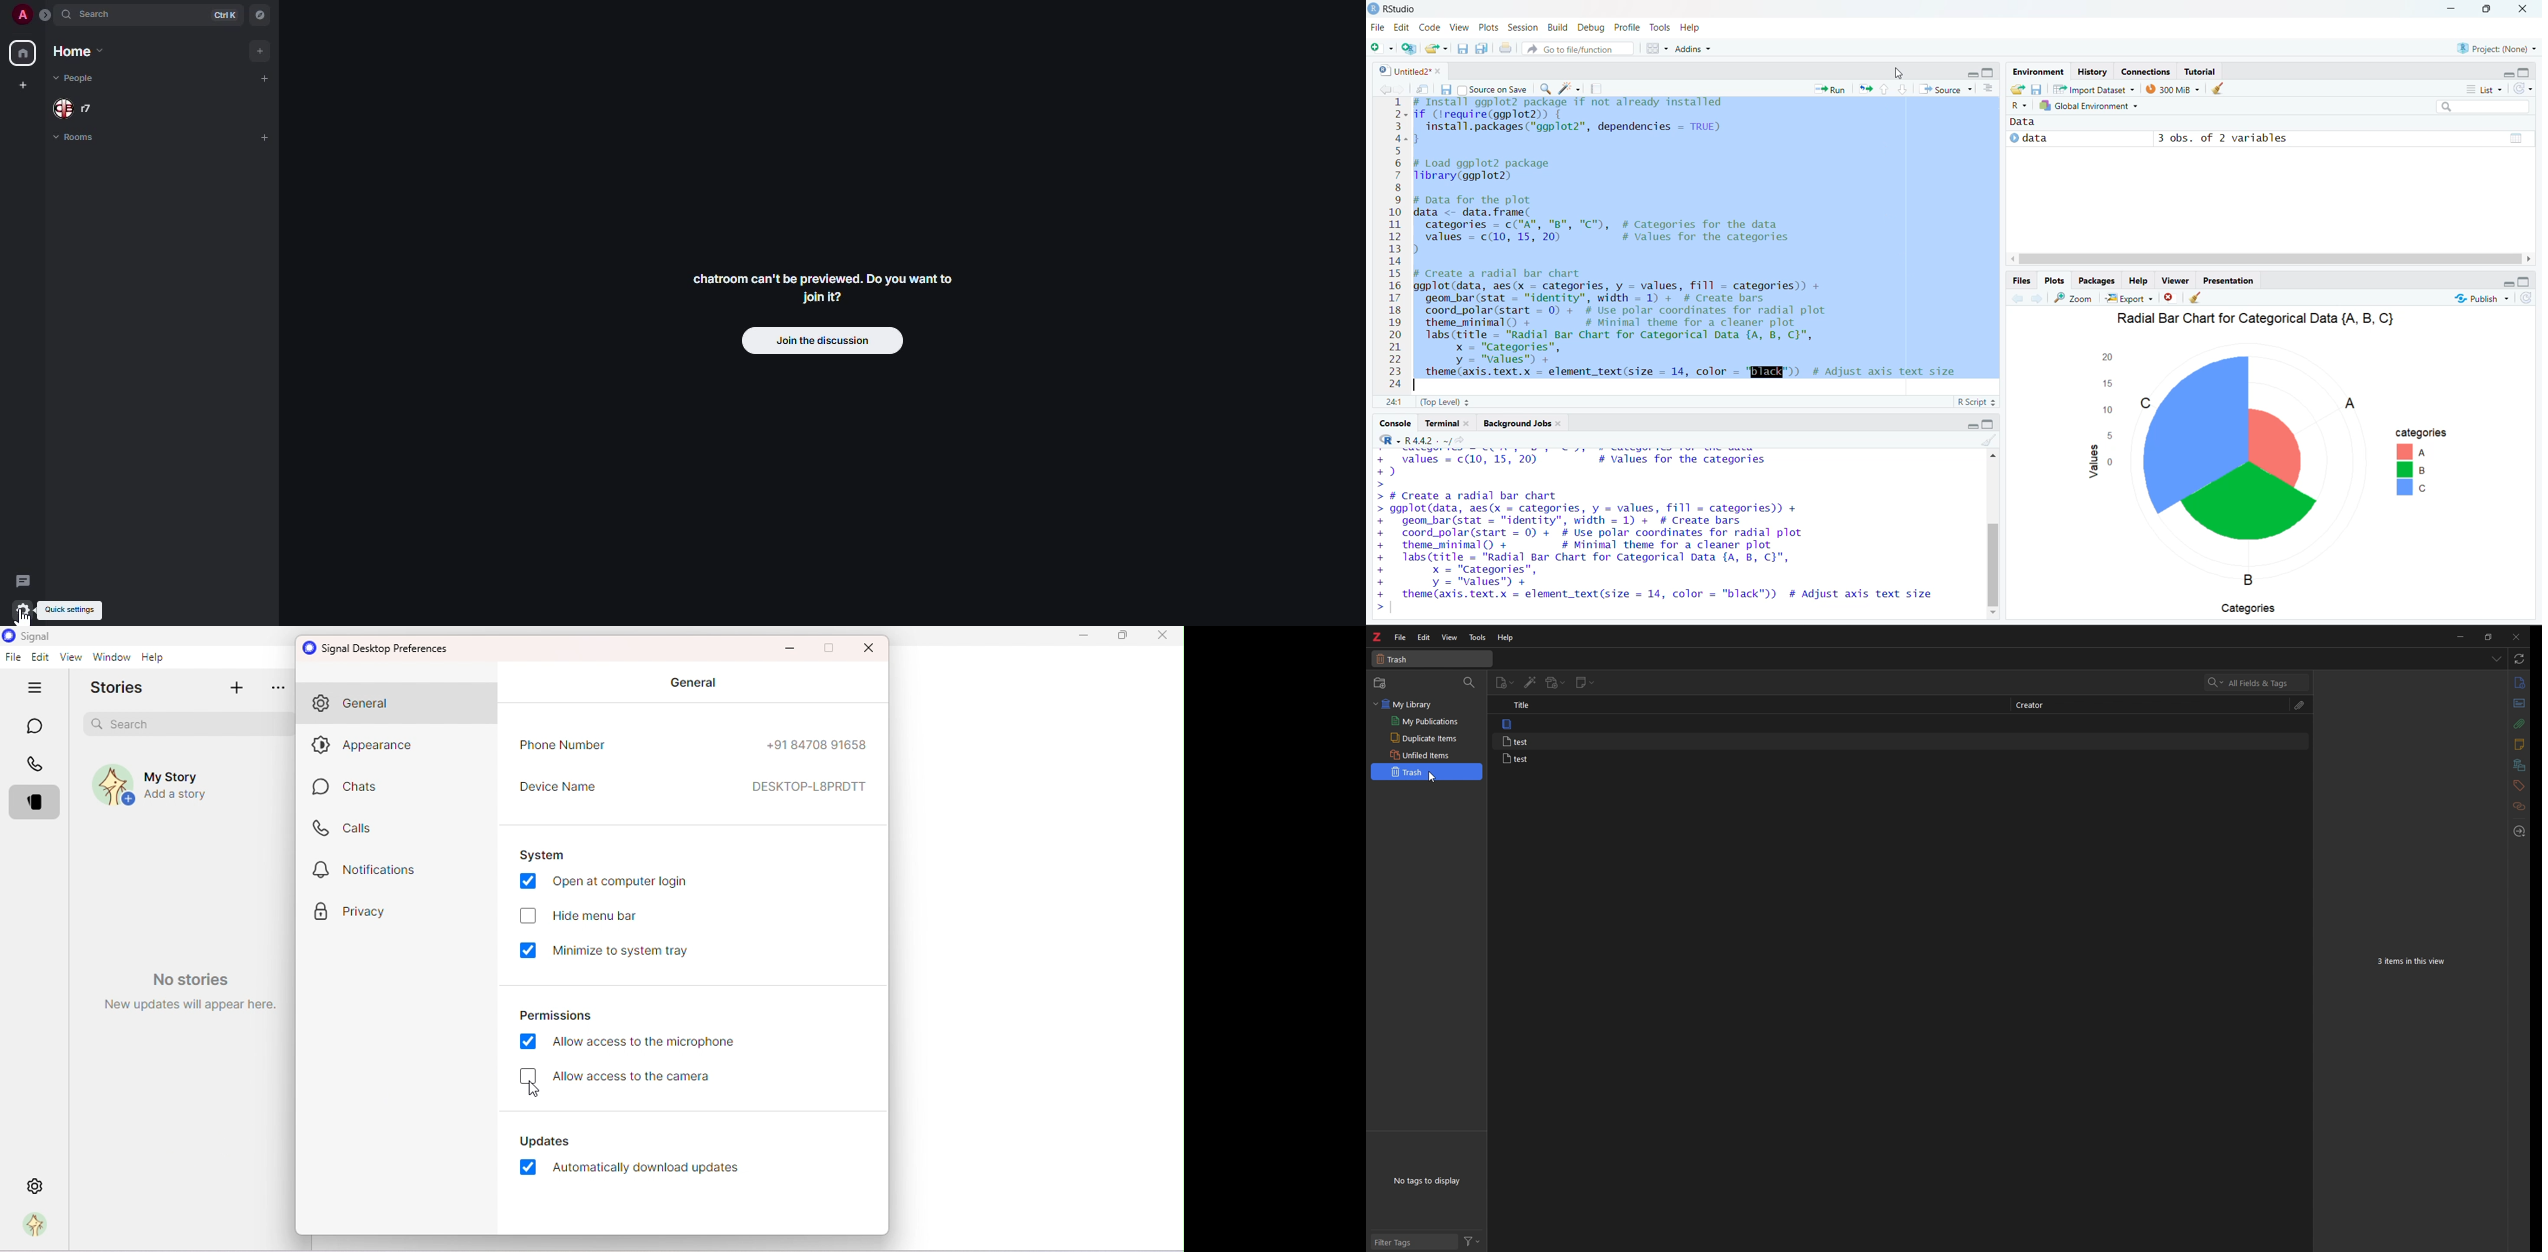  Describe the element at coordinates (240, 688) in the screenshot. I see `Add story` at that location.